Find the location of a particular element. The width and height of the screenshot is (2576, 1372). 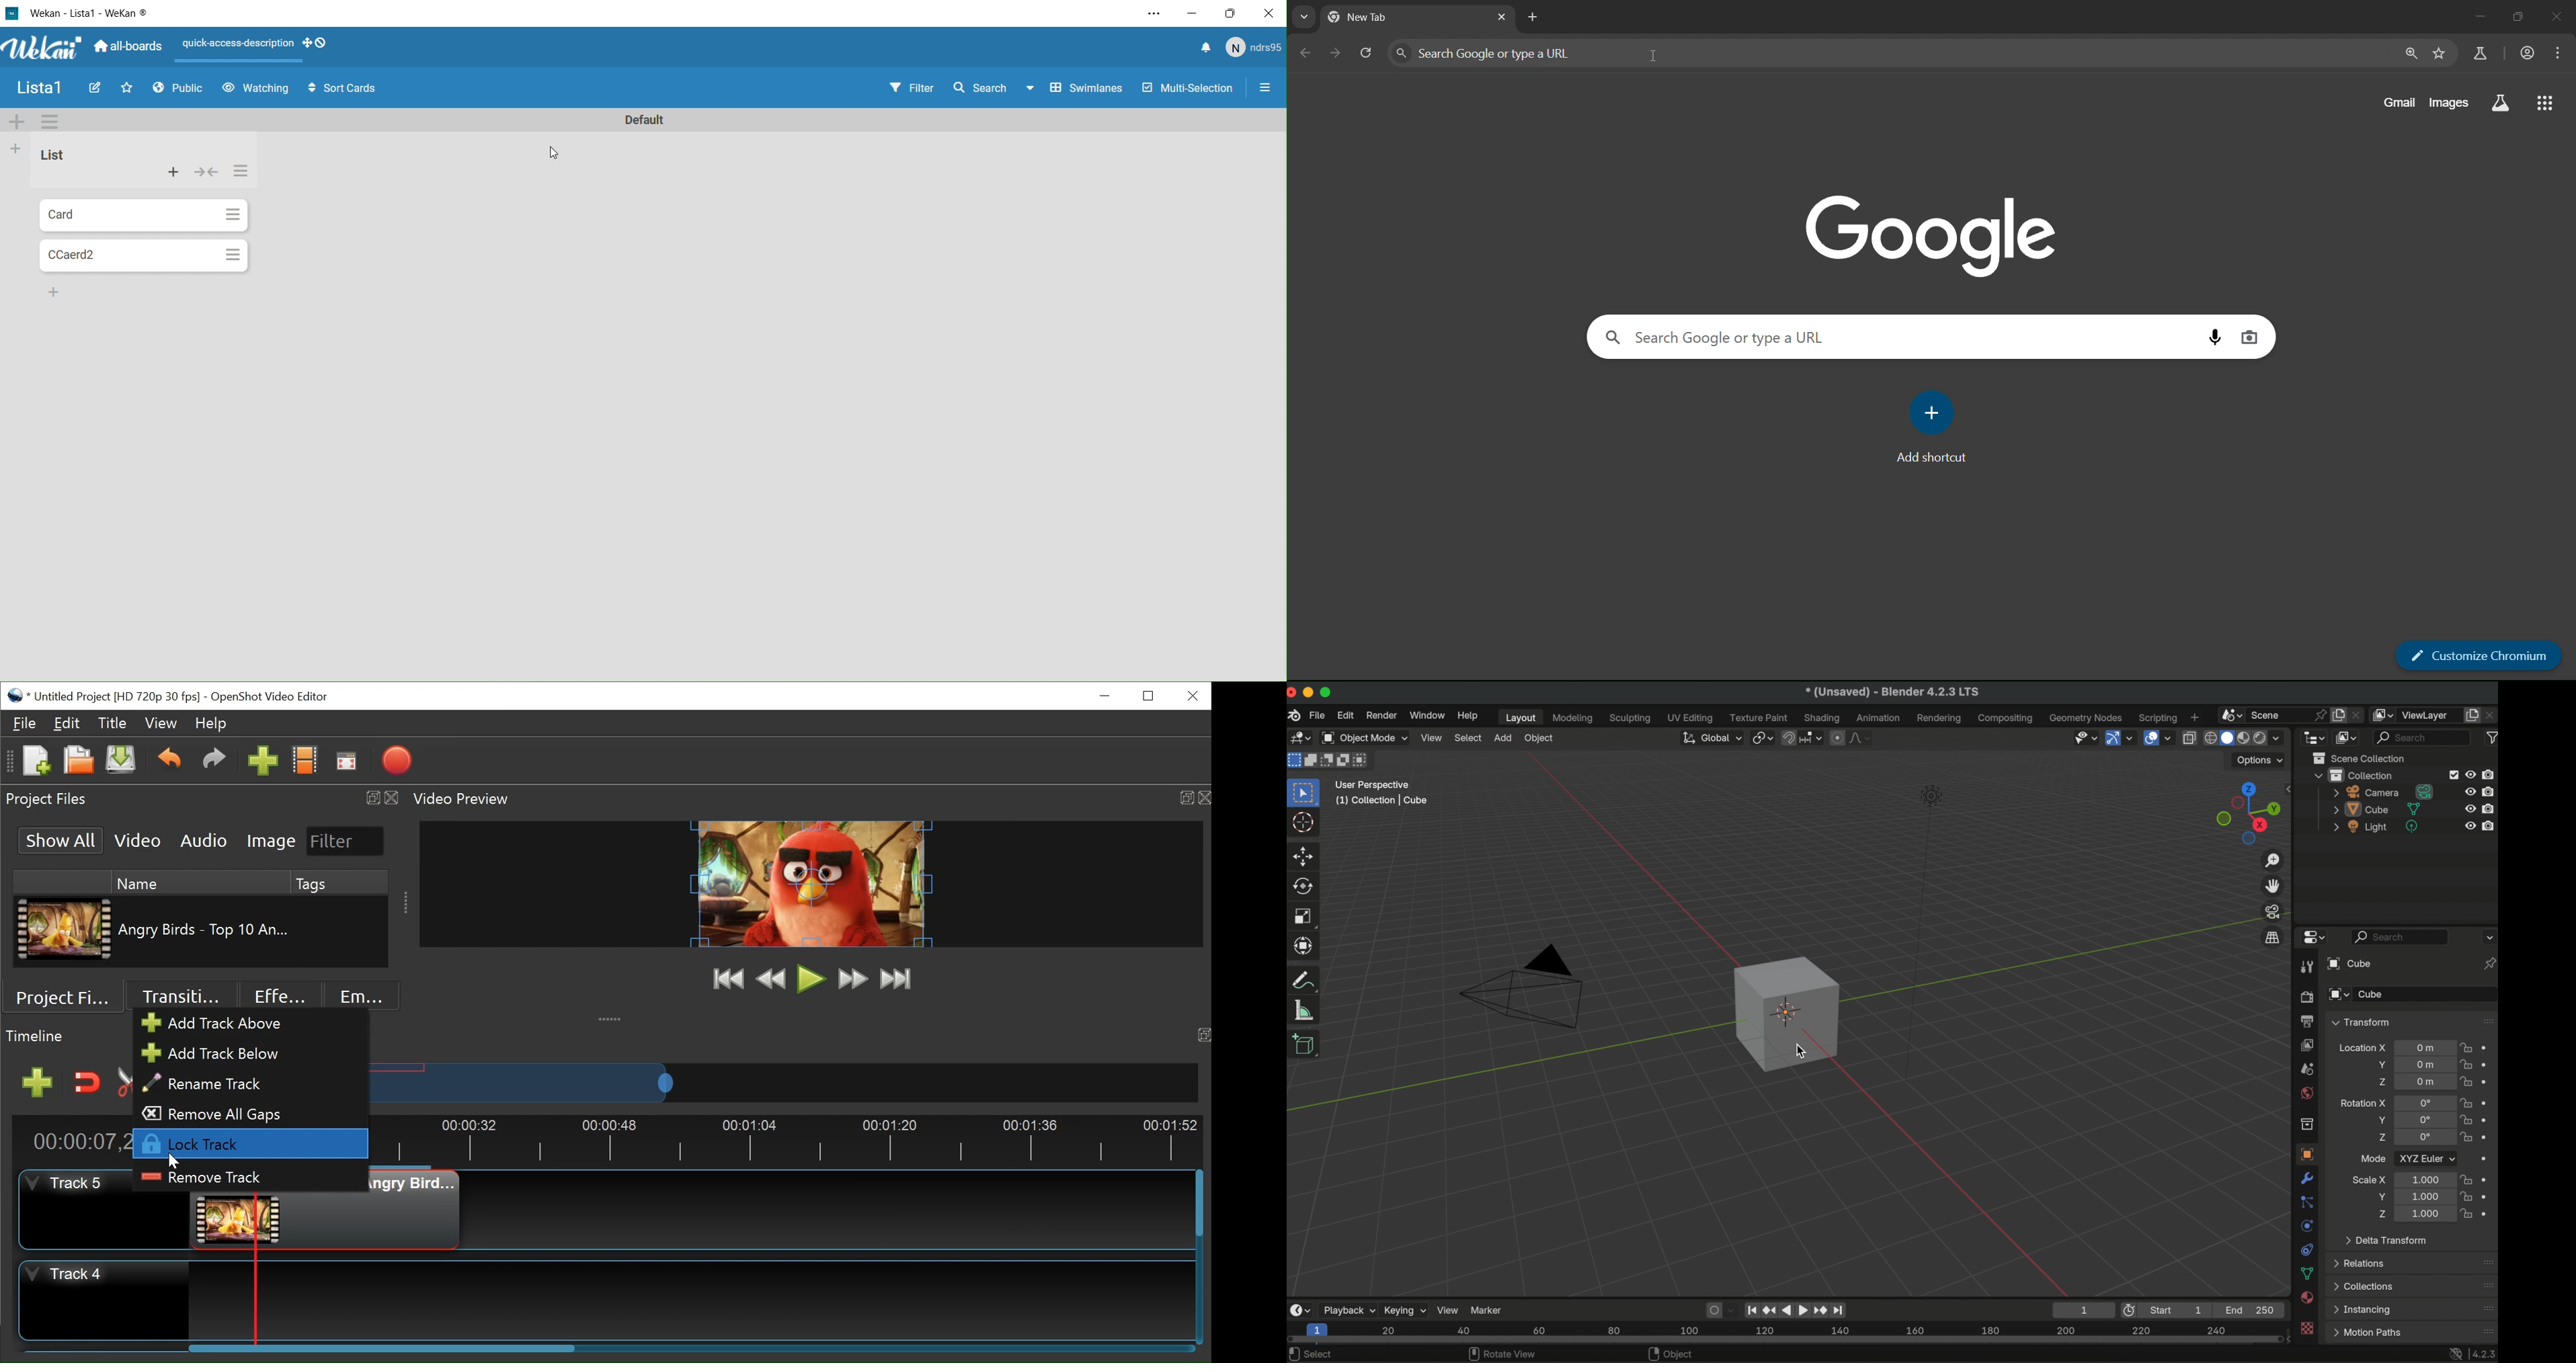

cube is located at coordinates (2377, 809).